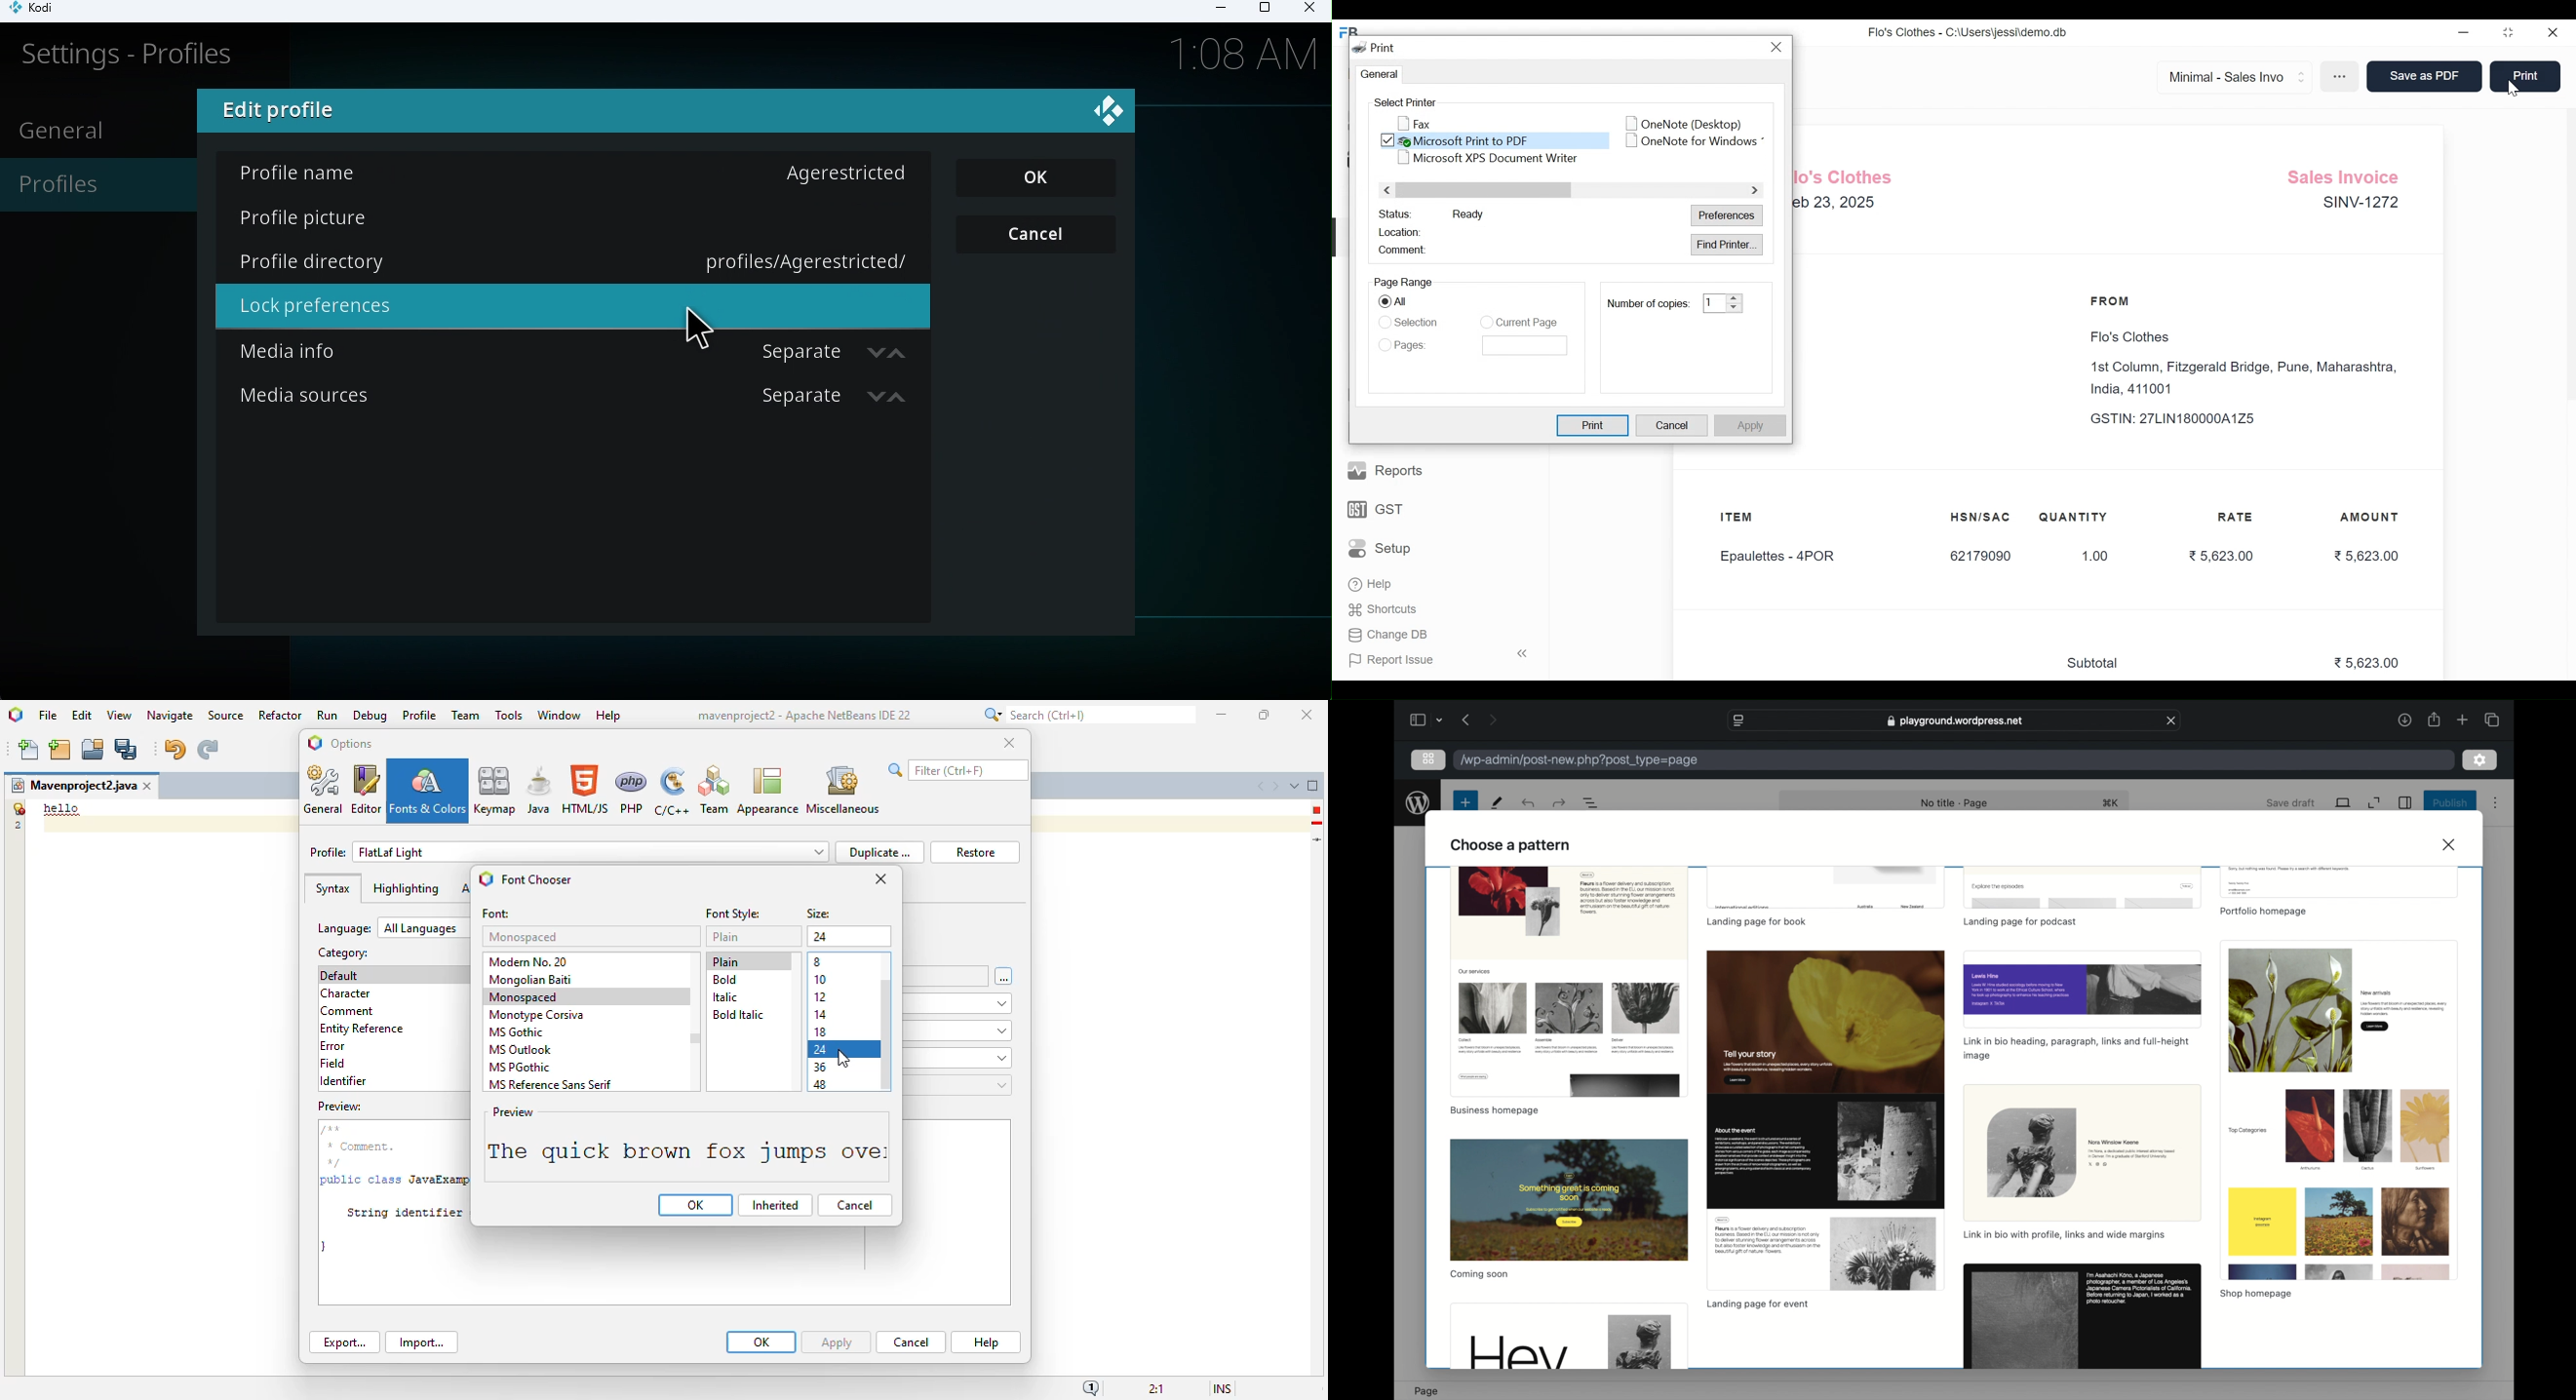 The height and width of the screenshot is (1400, 2576). Describe the element at coordinates (2348, 175) in the screenshot. I see `Sales Invoice` at that location.